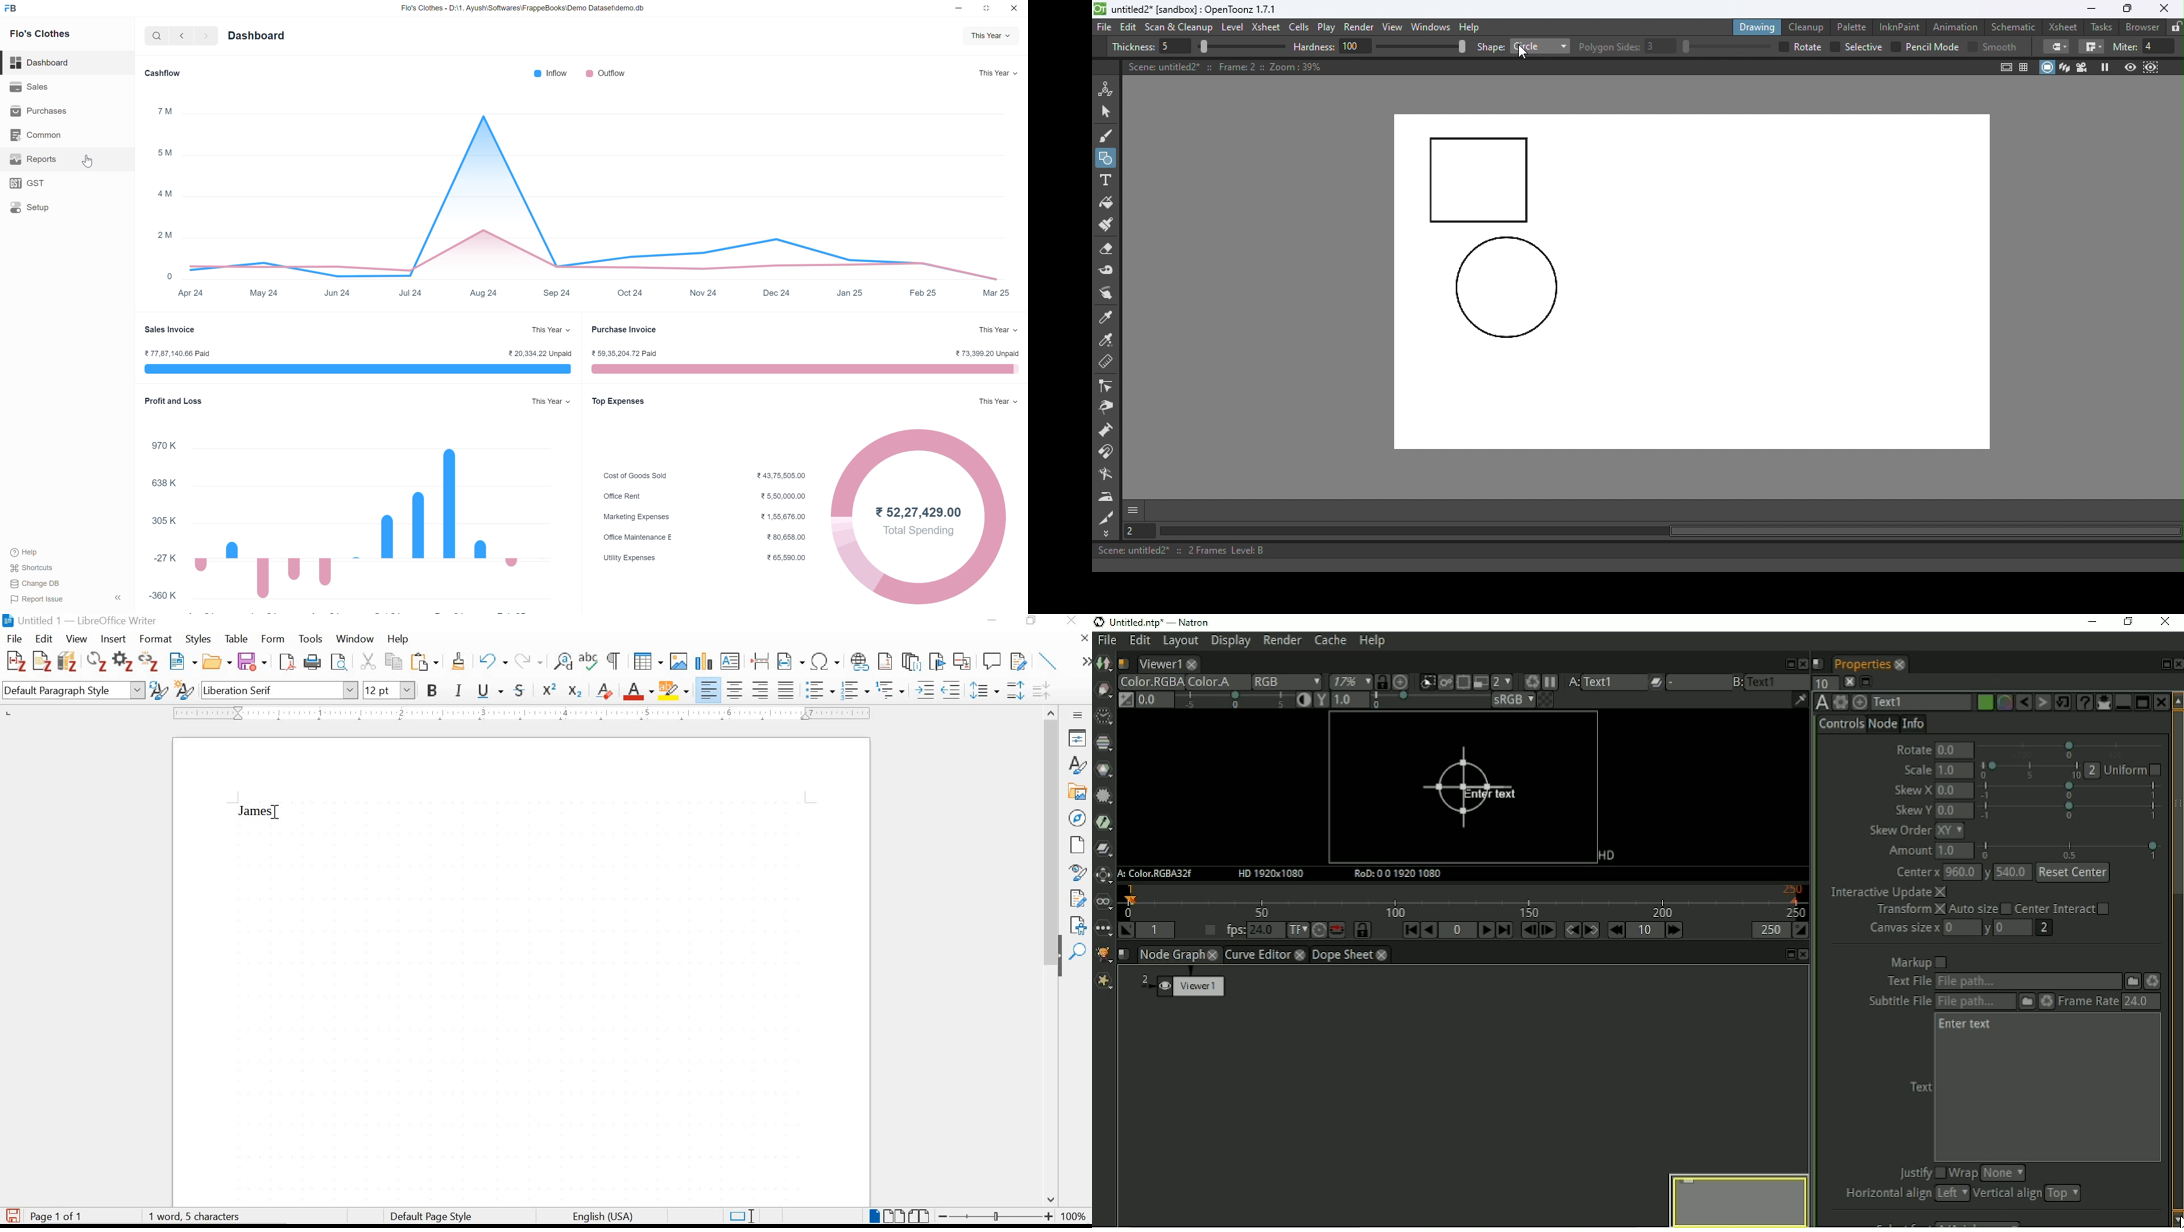 Image resolution: width=2184 pixels, height=1232 pixels. I want to click on next, so click(209, 36).